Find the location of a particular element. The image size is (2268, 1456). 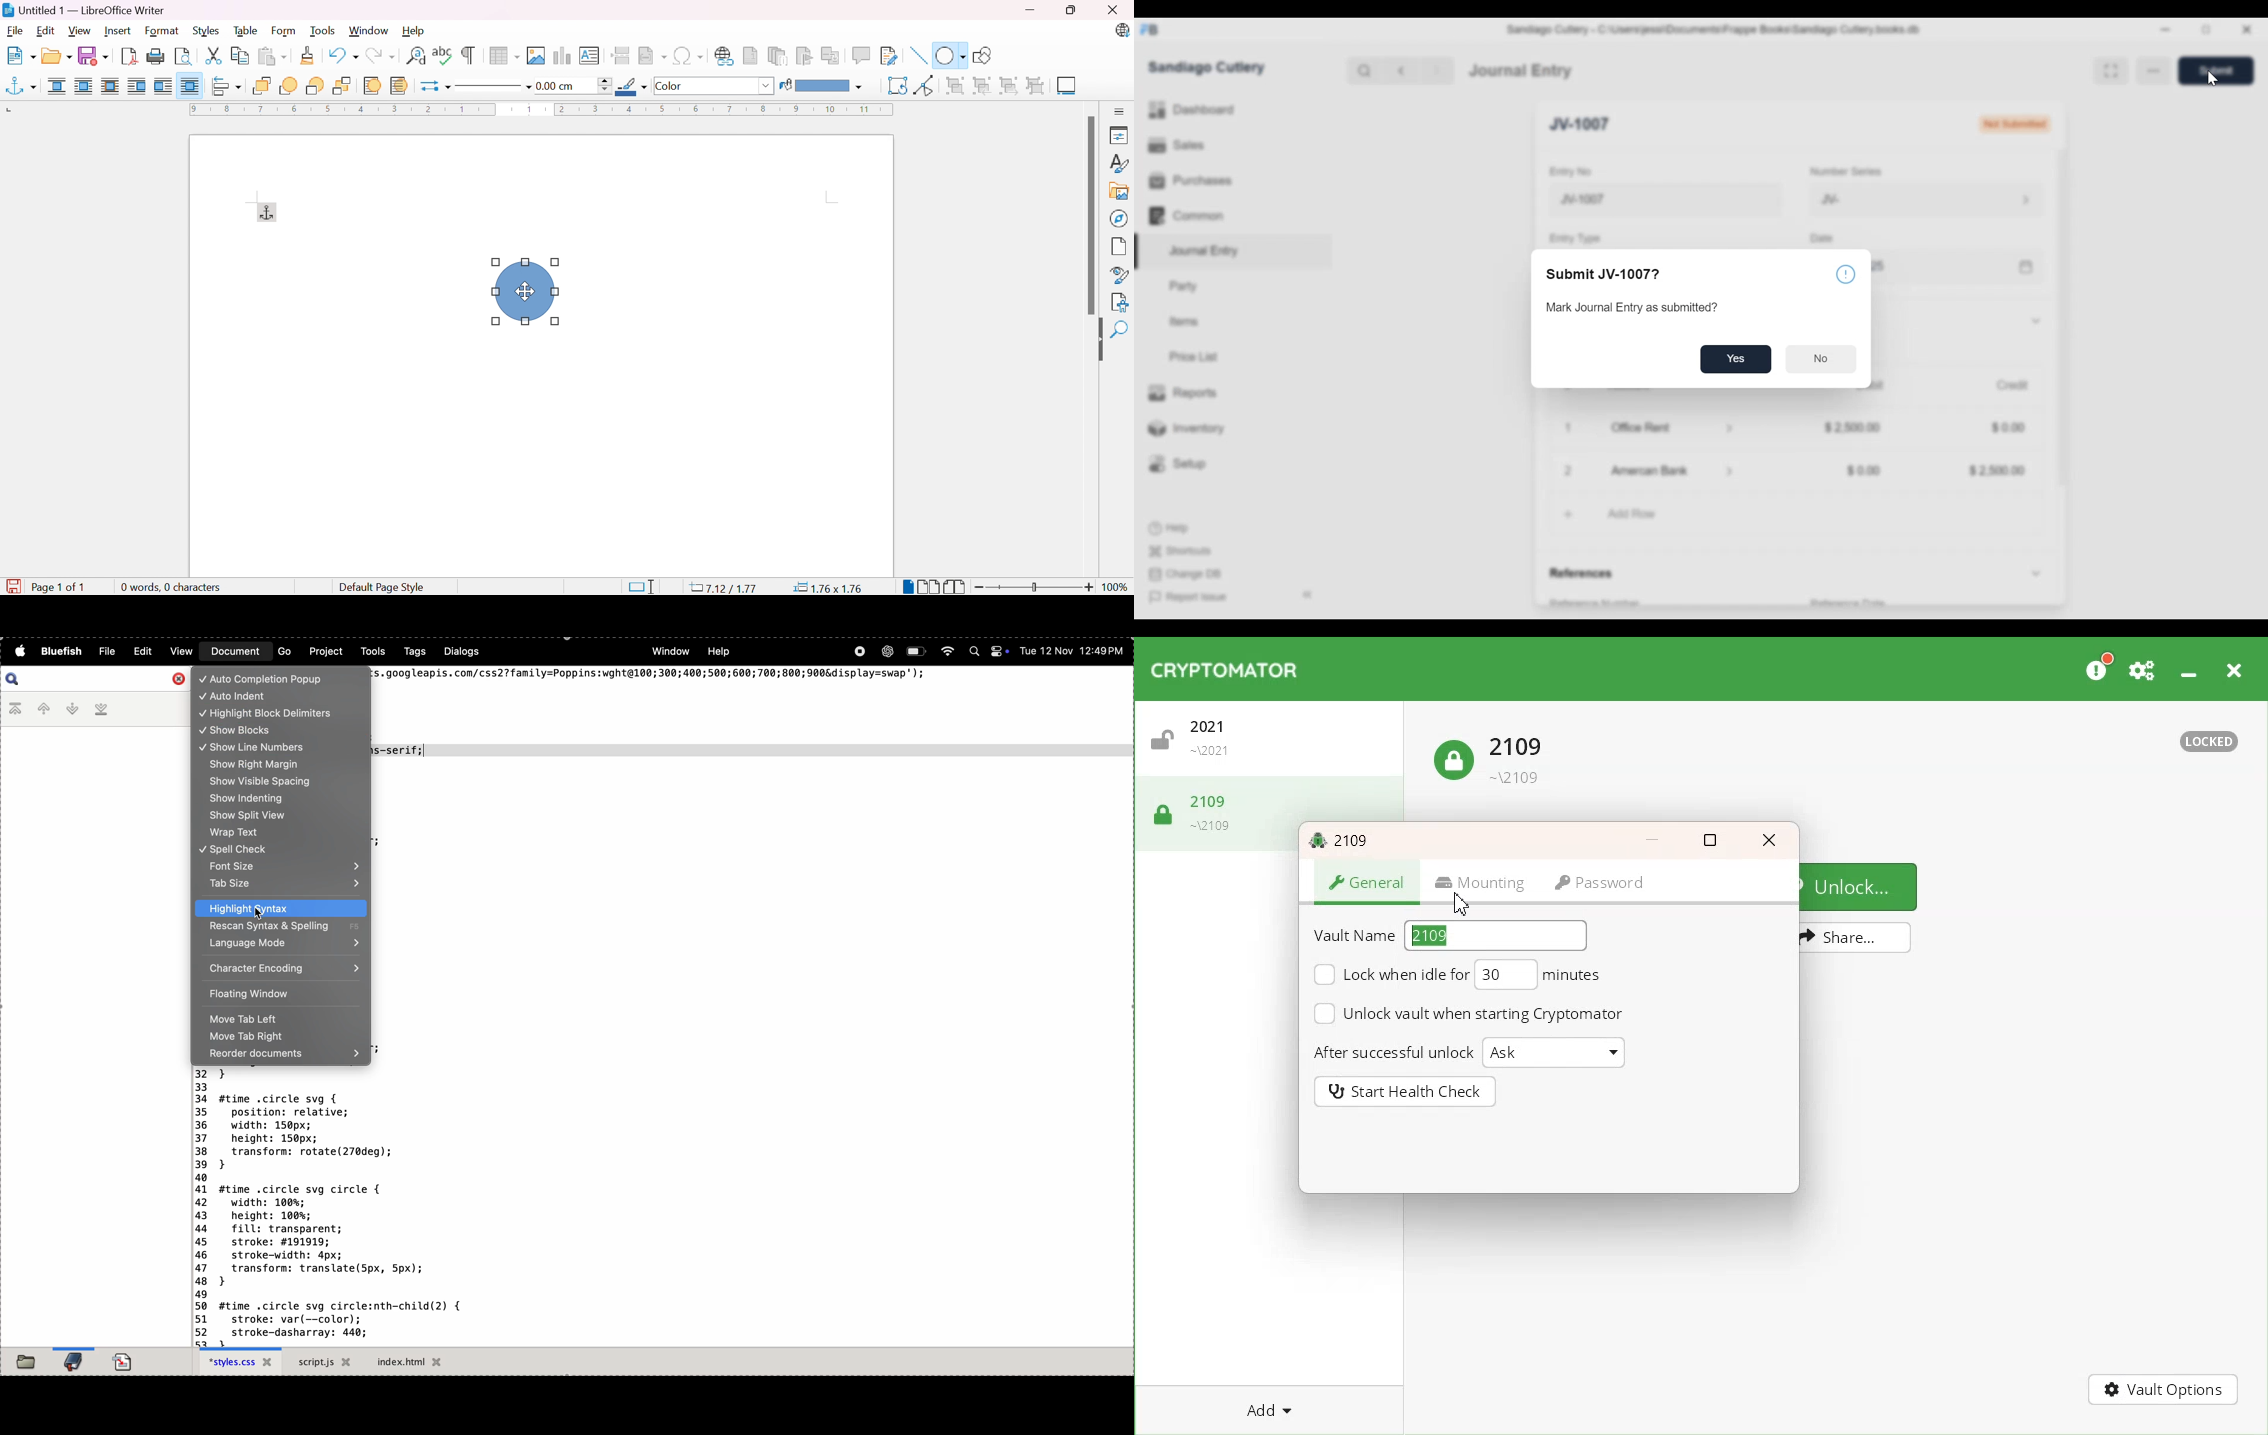

Copy is located at coordinates (240, 57).